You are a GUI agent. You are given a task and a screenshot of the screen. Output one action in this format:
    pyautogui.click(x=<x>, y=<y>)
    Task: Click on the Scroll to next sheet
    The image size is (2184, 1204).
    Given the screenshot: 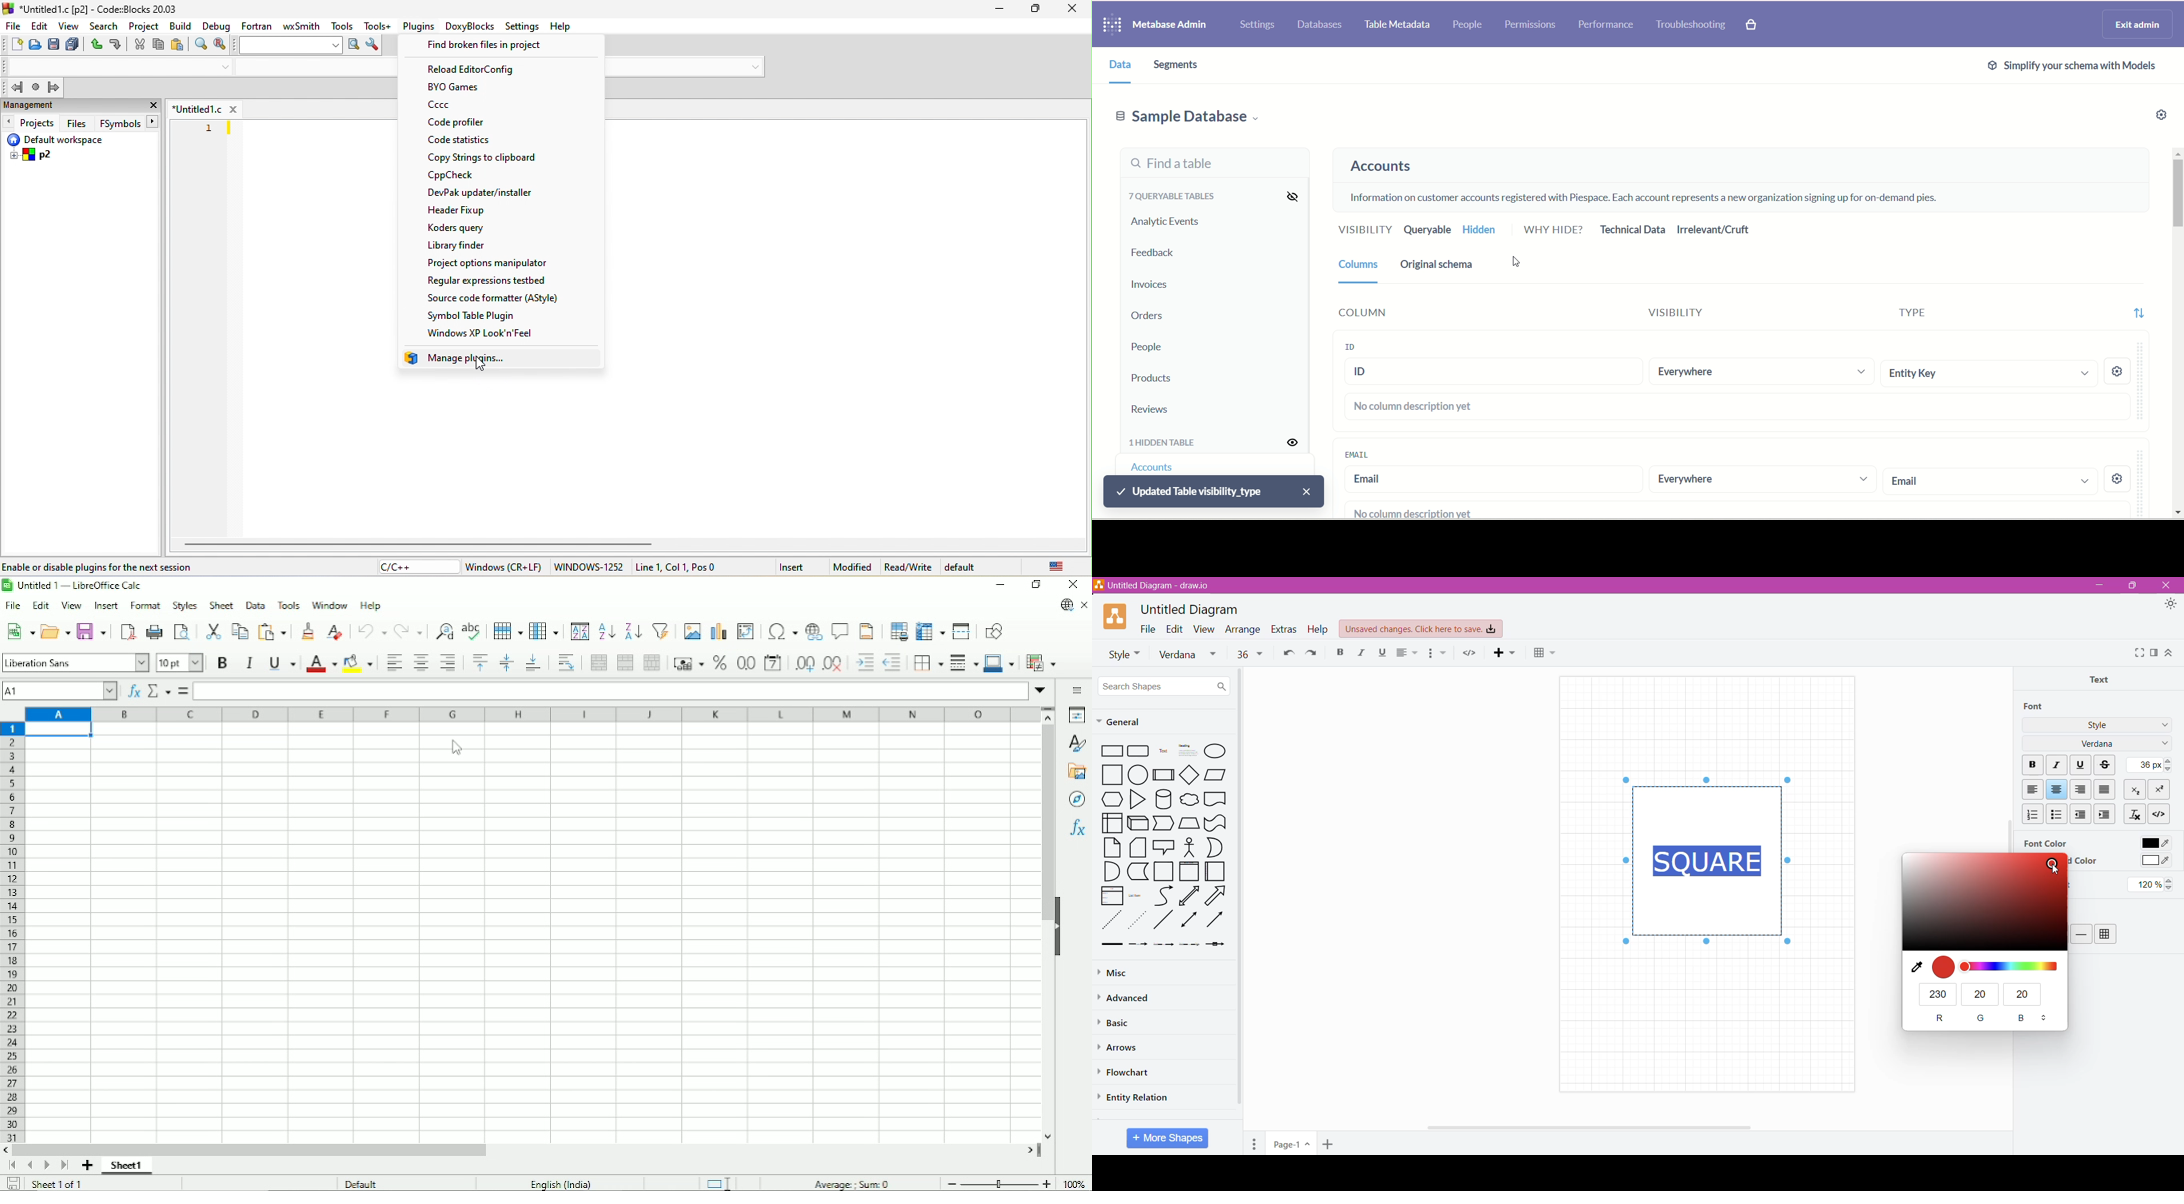 What is the action you would take?
    pyautogui.click(x=44, y=1165)
    